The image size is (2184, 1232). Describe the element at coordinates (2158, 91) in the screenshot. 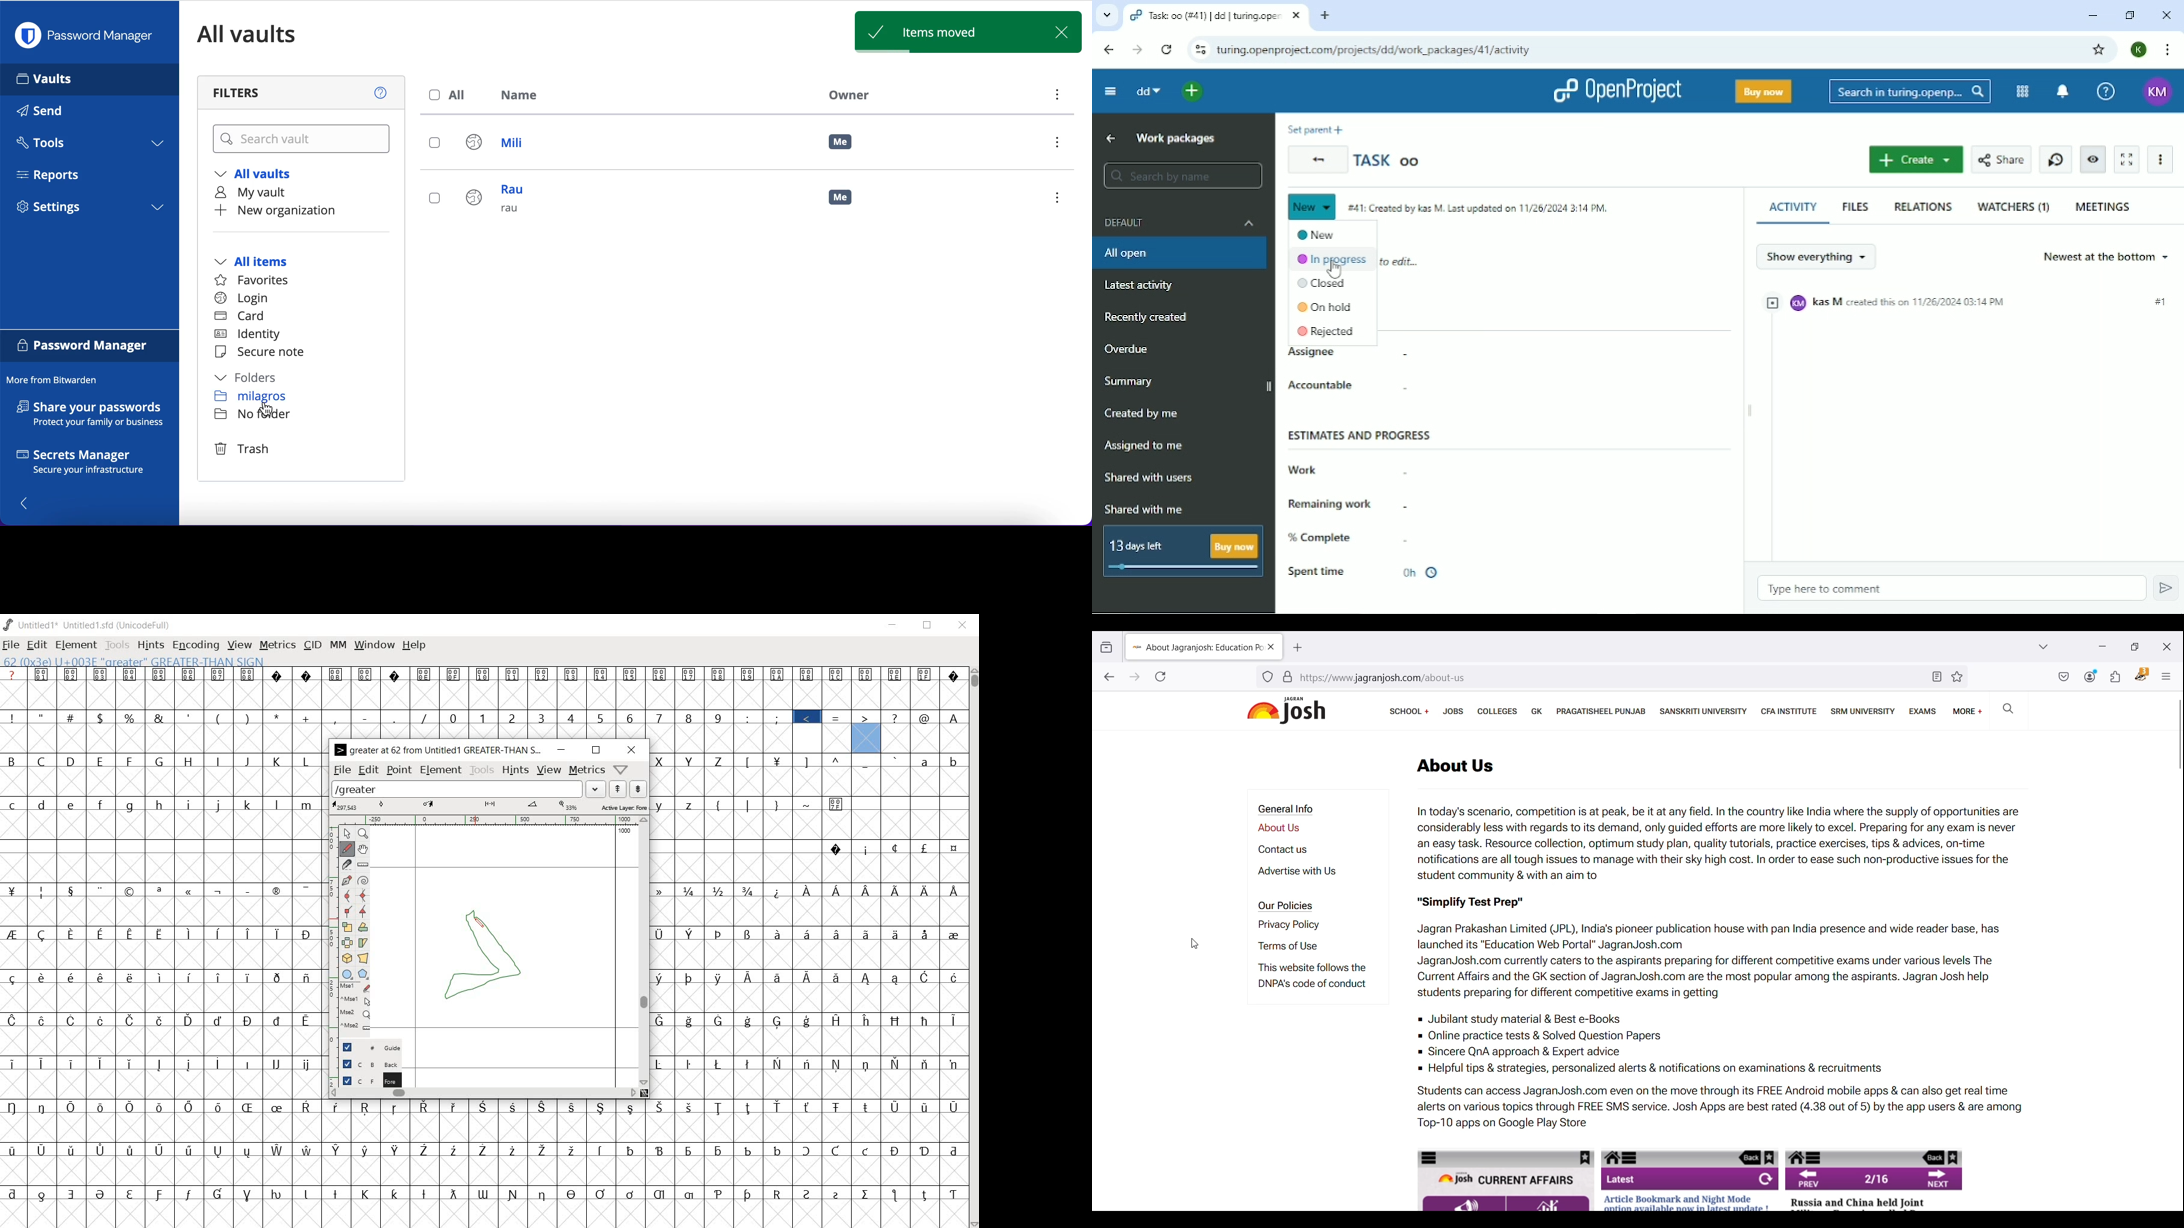

I see `KM` at that location.